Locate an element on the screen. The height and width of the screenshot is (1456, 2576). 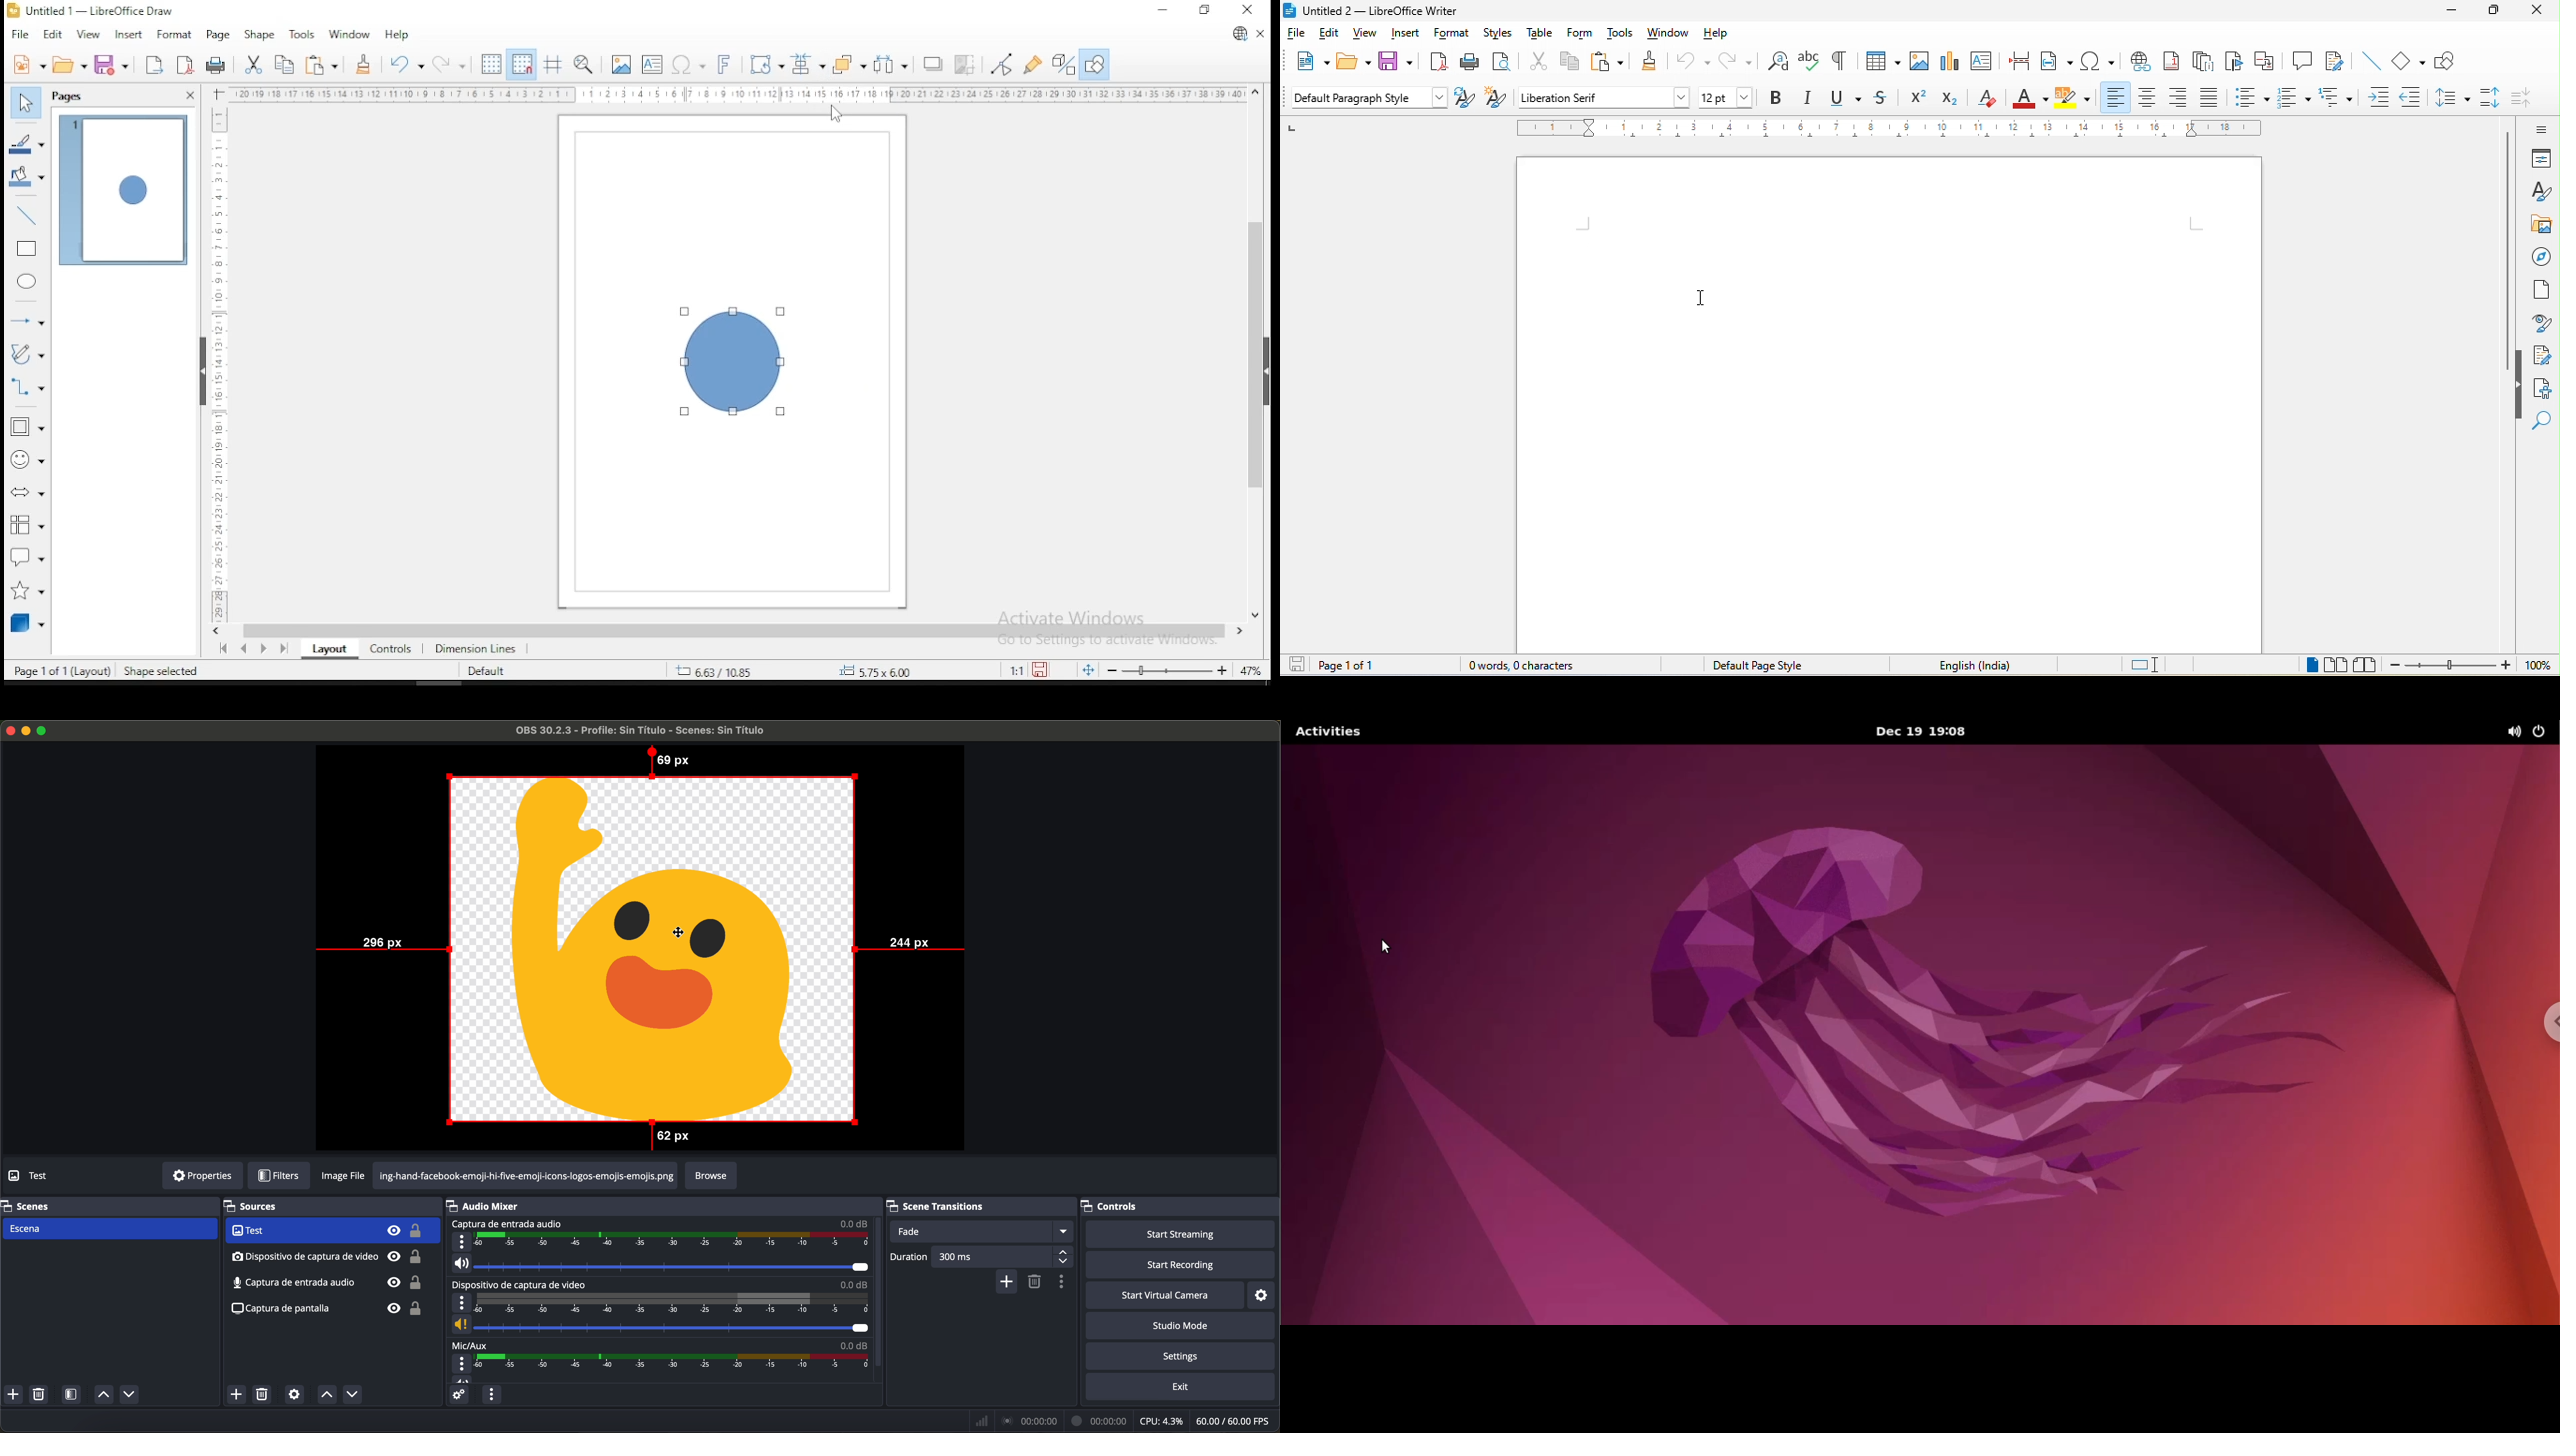
clone formatting is located at coordinates (363, 64).